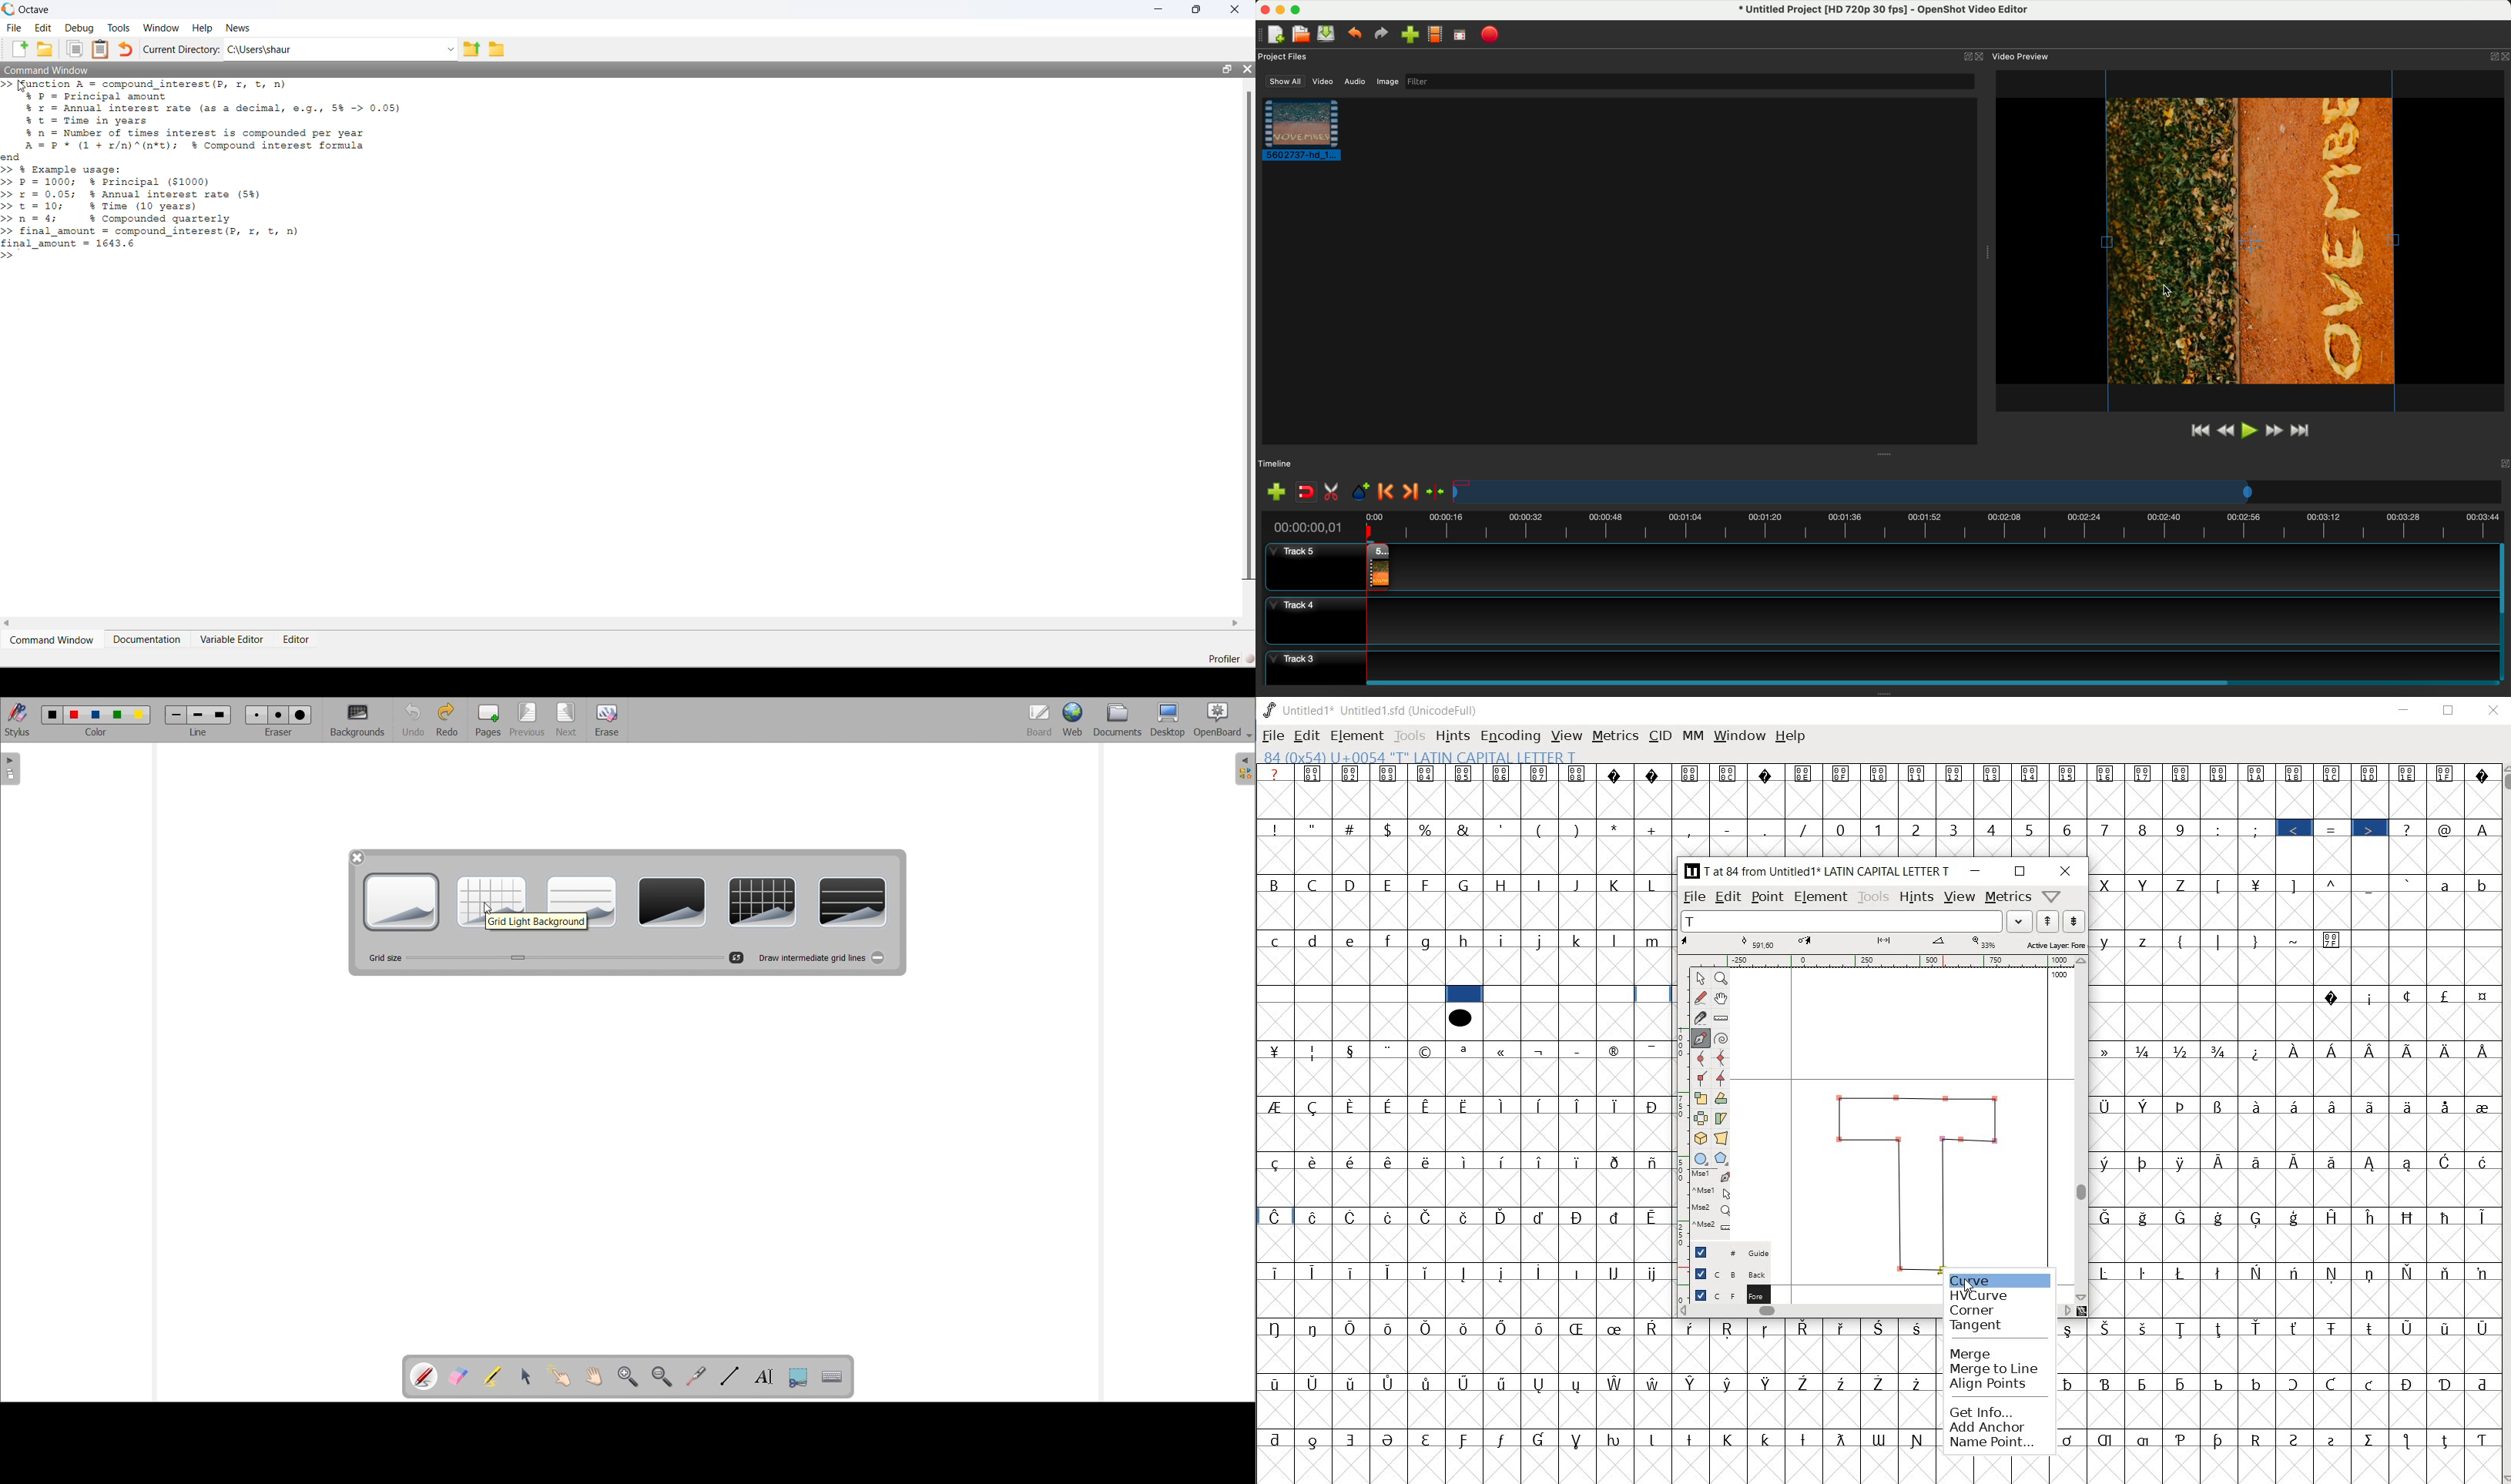 This screenshot has width=2520, height=1484. I want to click on Symbol, so click(2221, 1218).